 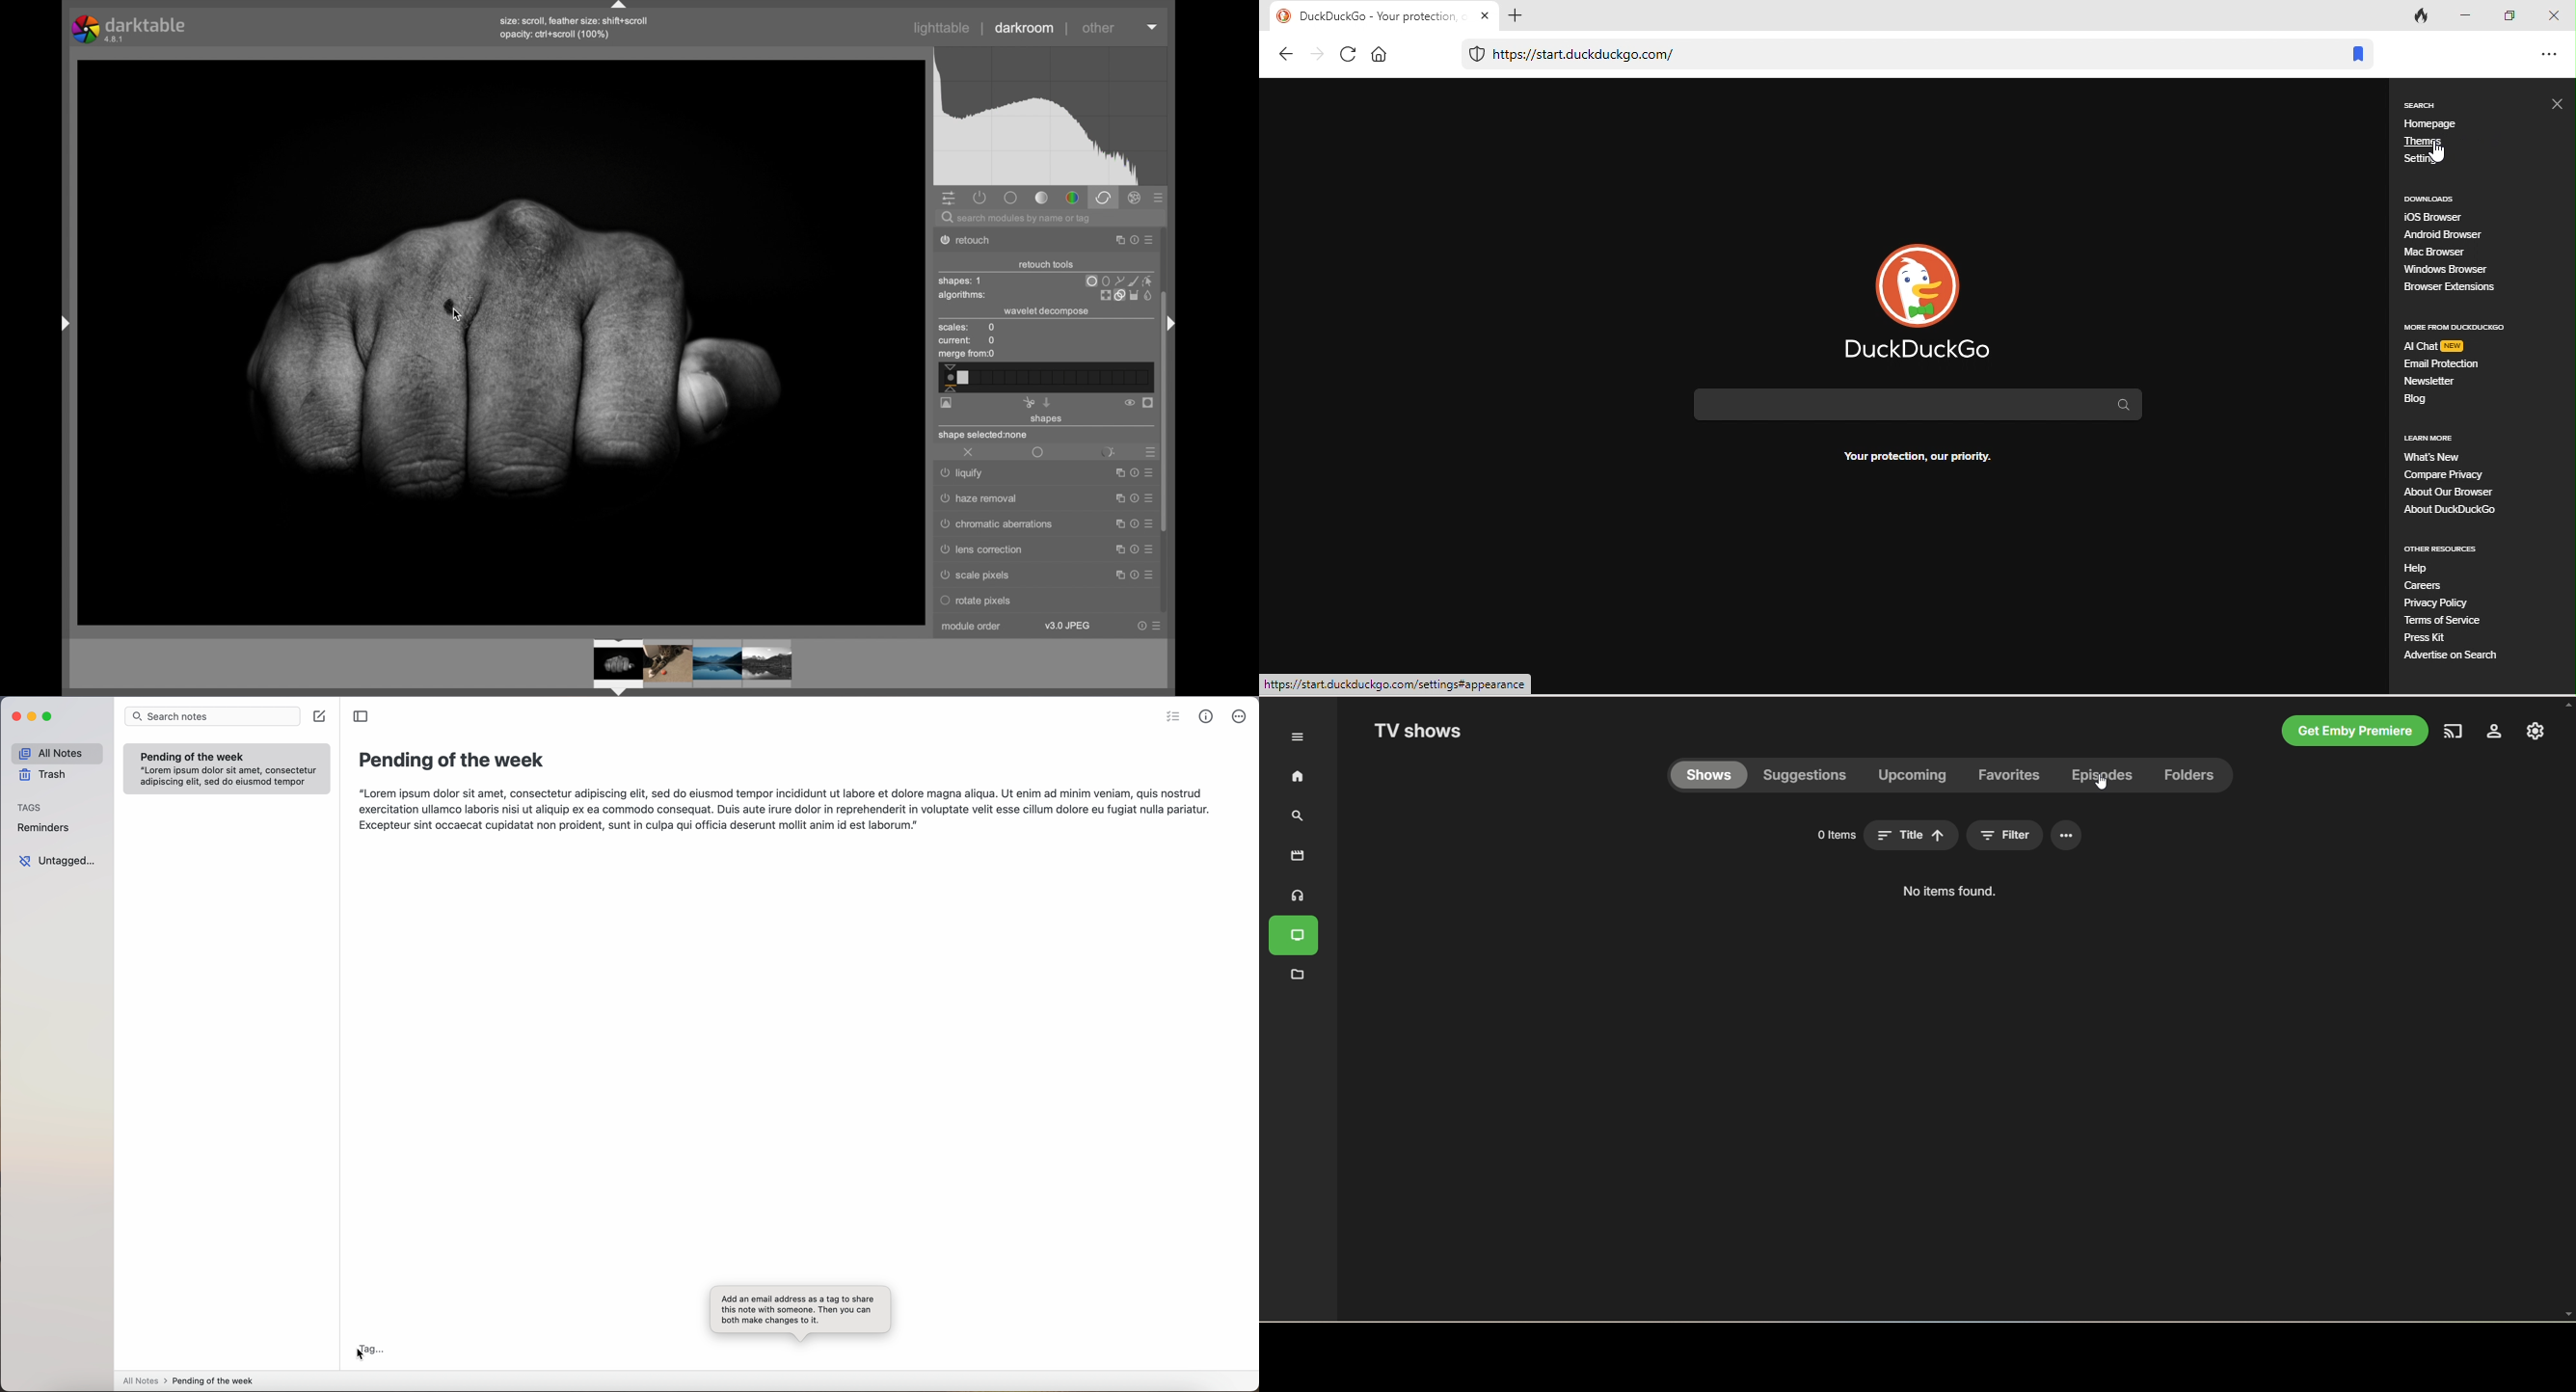 I want to click on other, so click(x=1099, y=28).